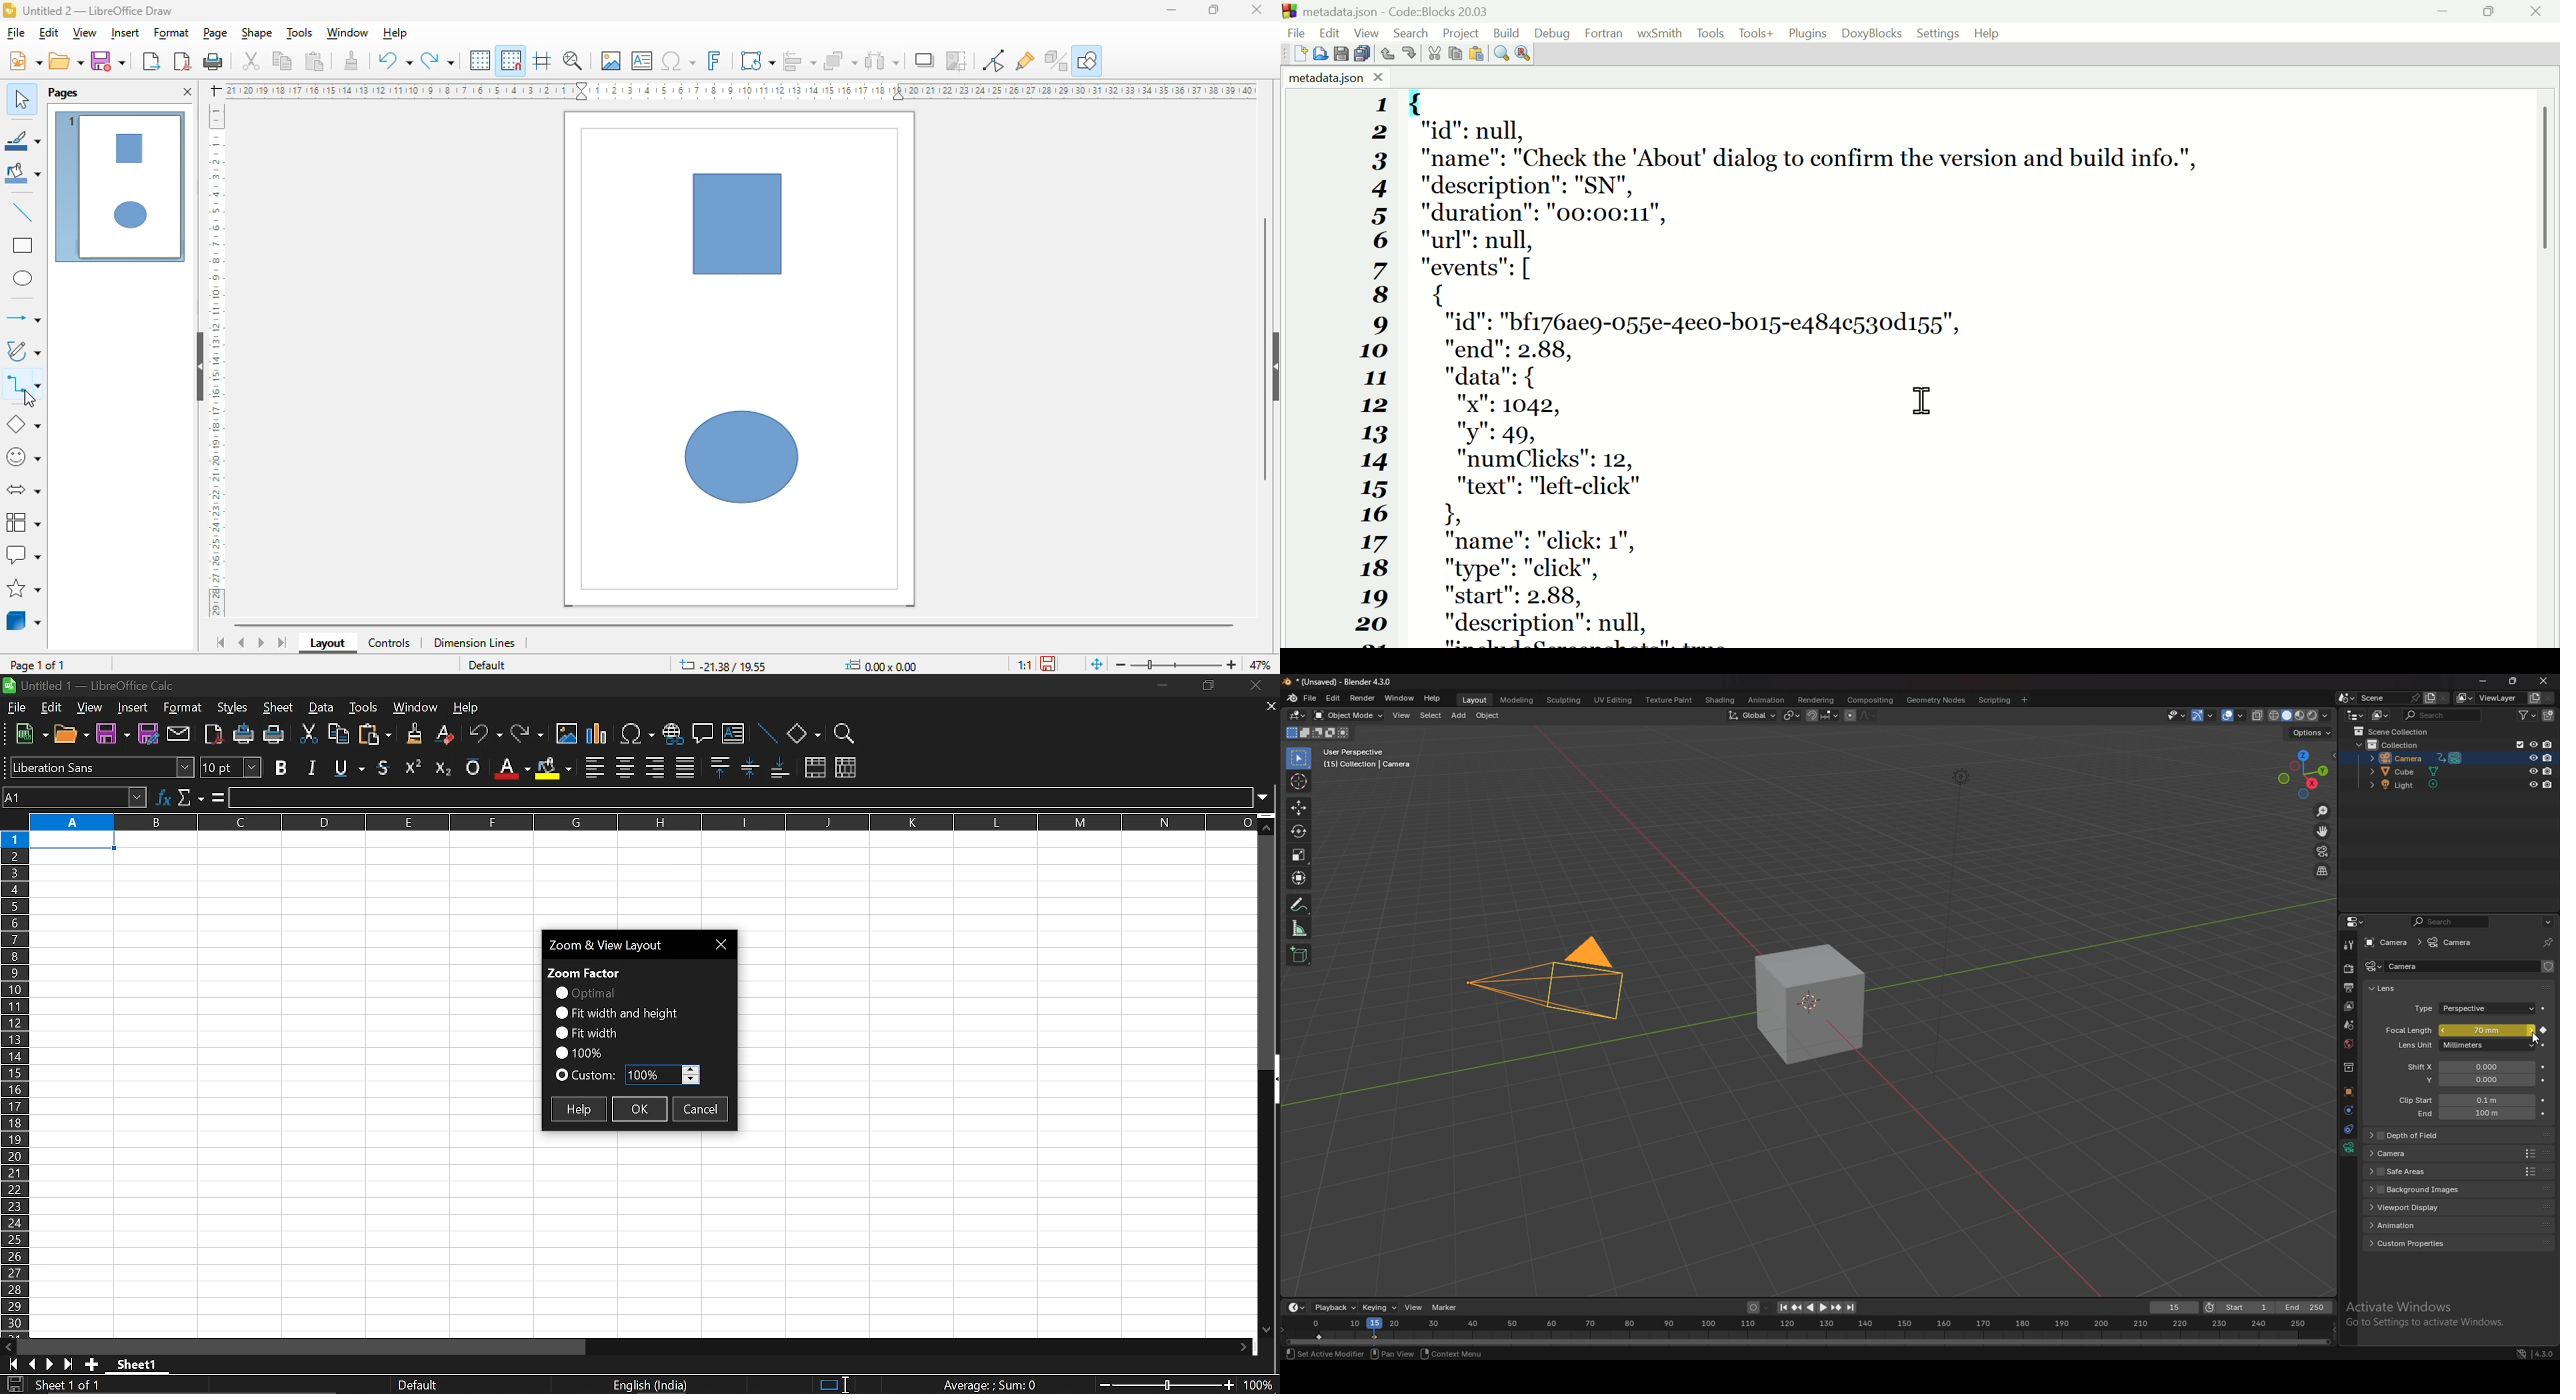  I want to click on stars and banners, so click(25, 588).